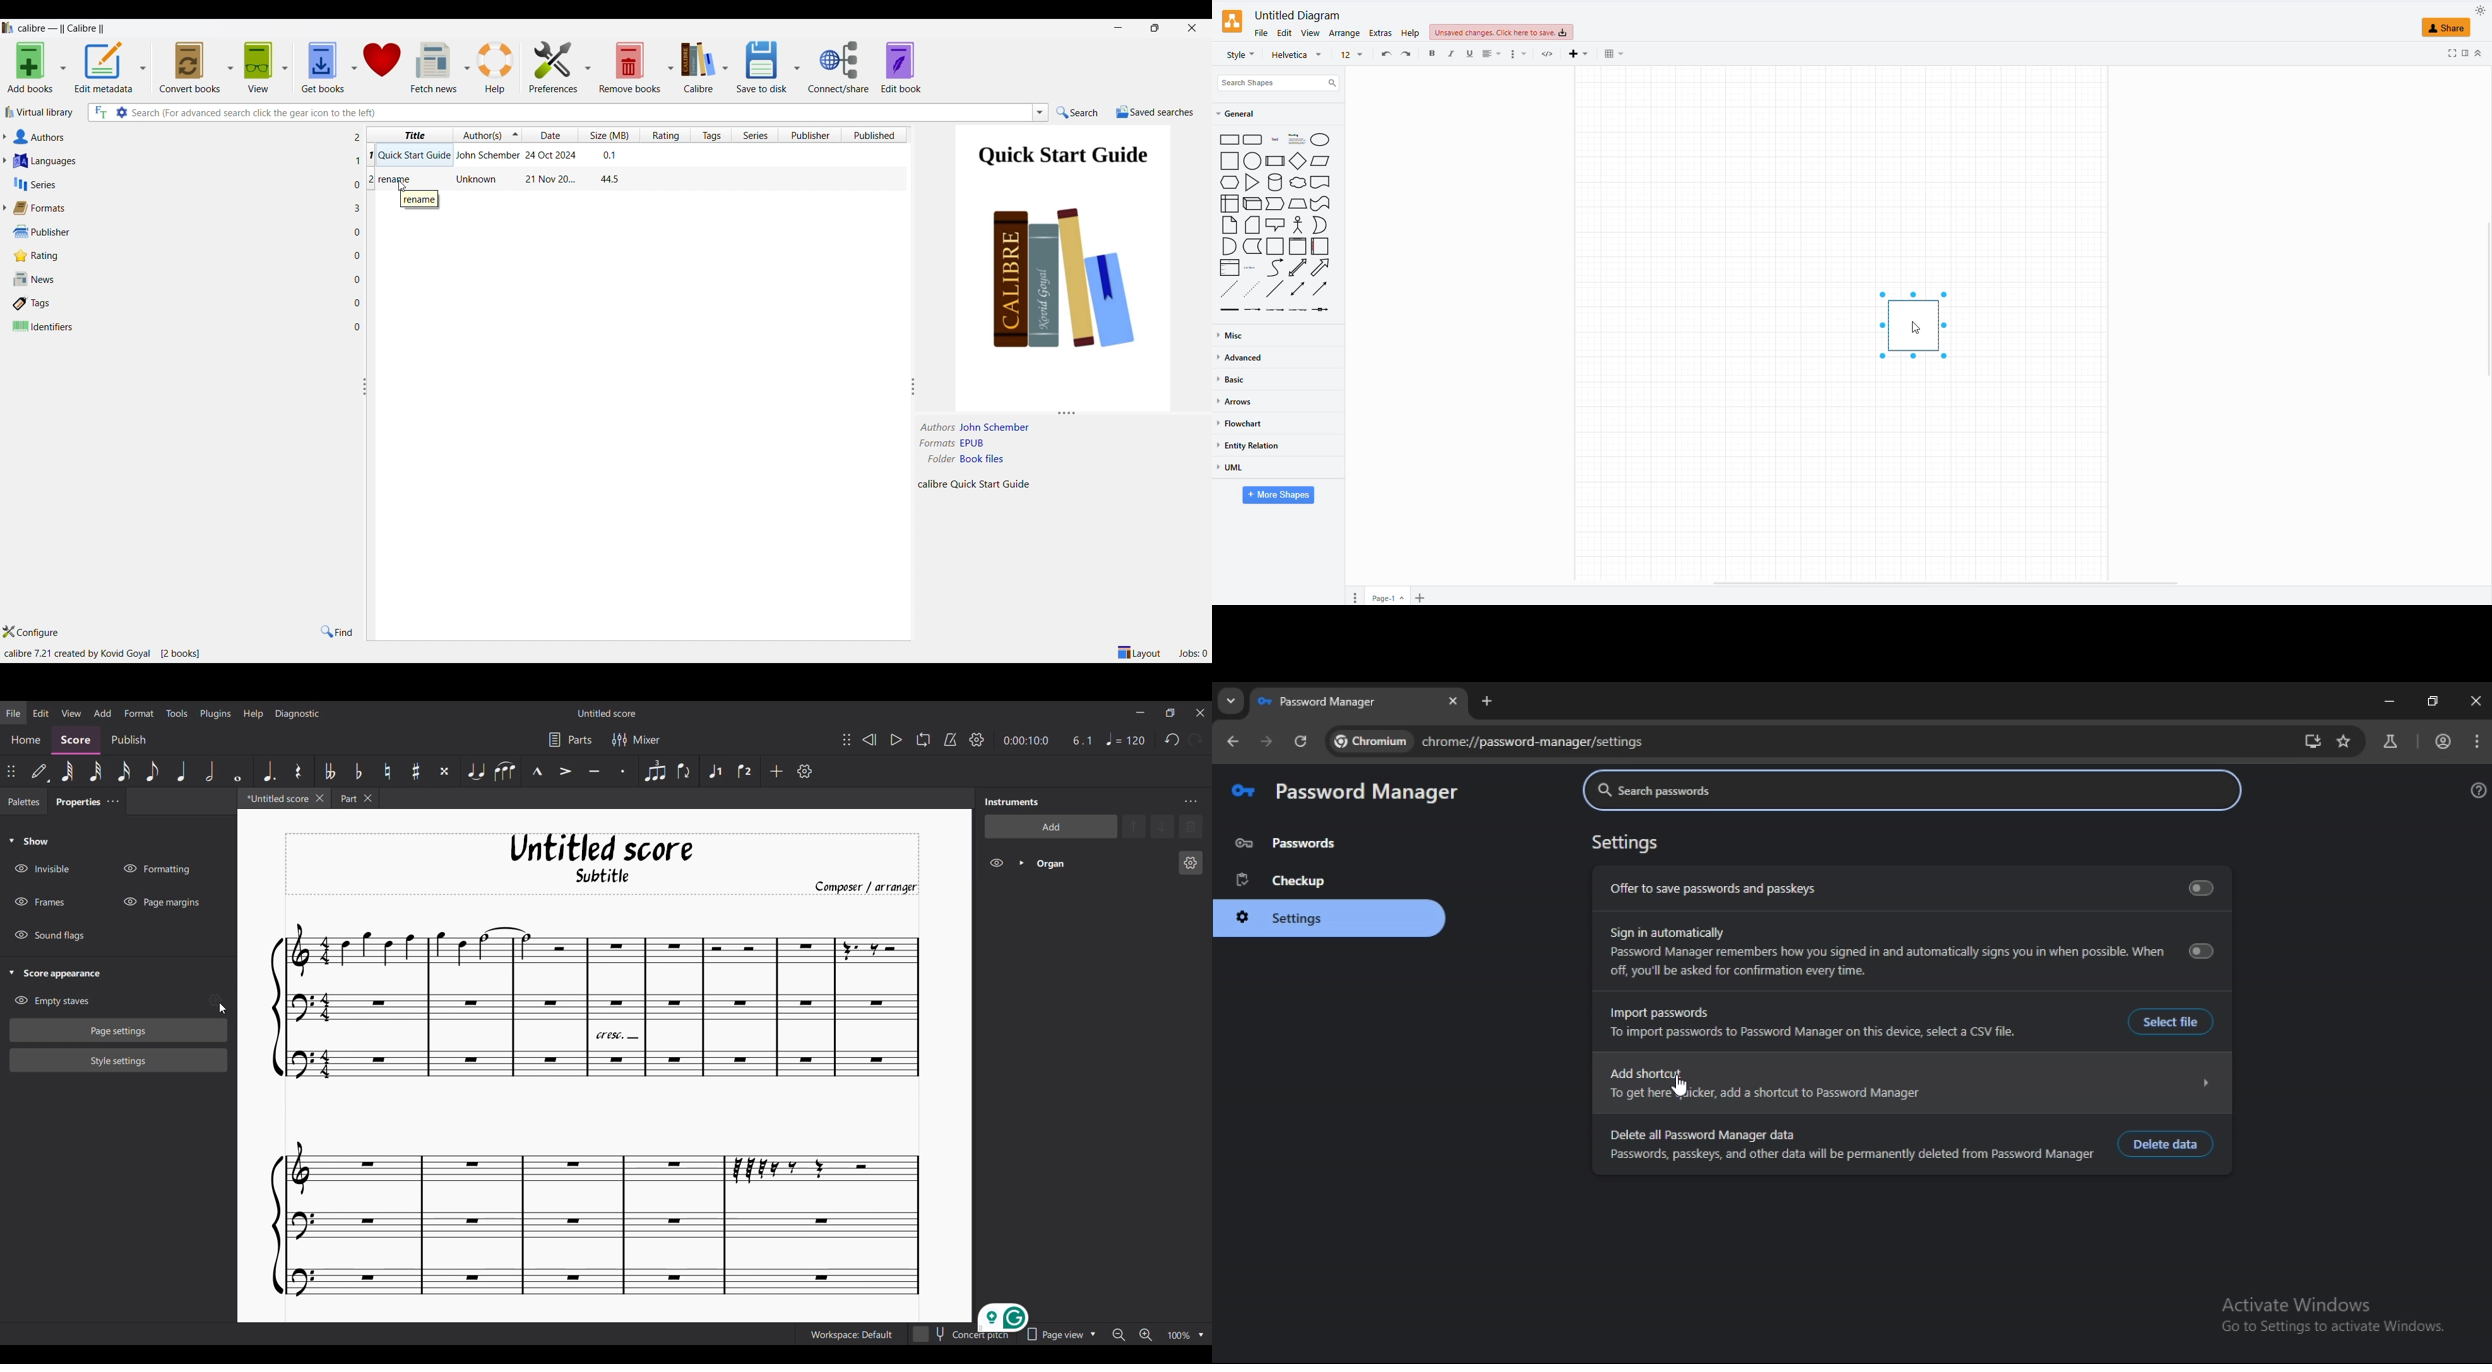 This screenshot has height=1372, width=2492. What do you see at coordinates (664, 135) in the screenshot?
I see `Rating column` at bounding box center [664, 135].